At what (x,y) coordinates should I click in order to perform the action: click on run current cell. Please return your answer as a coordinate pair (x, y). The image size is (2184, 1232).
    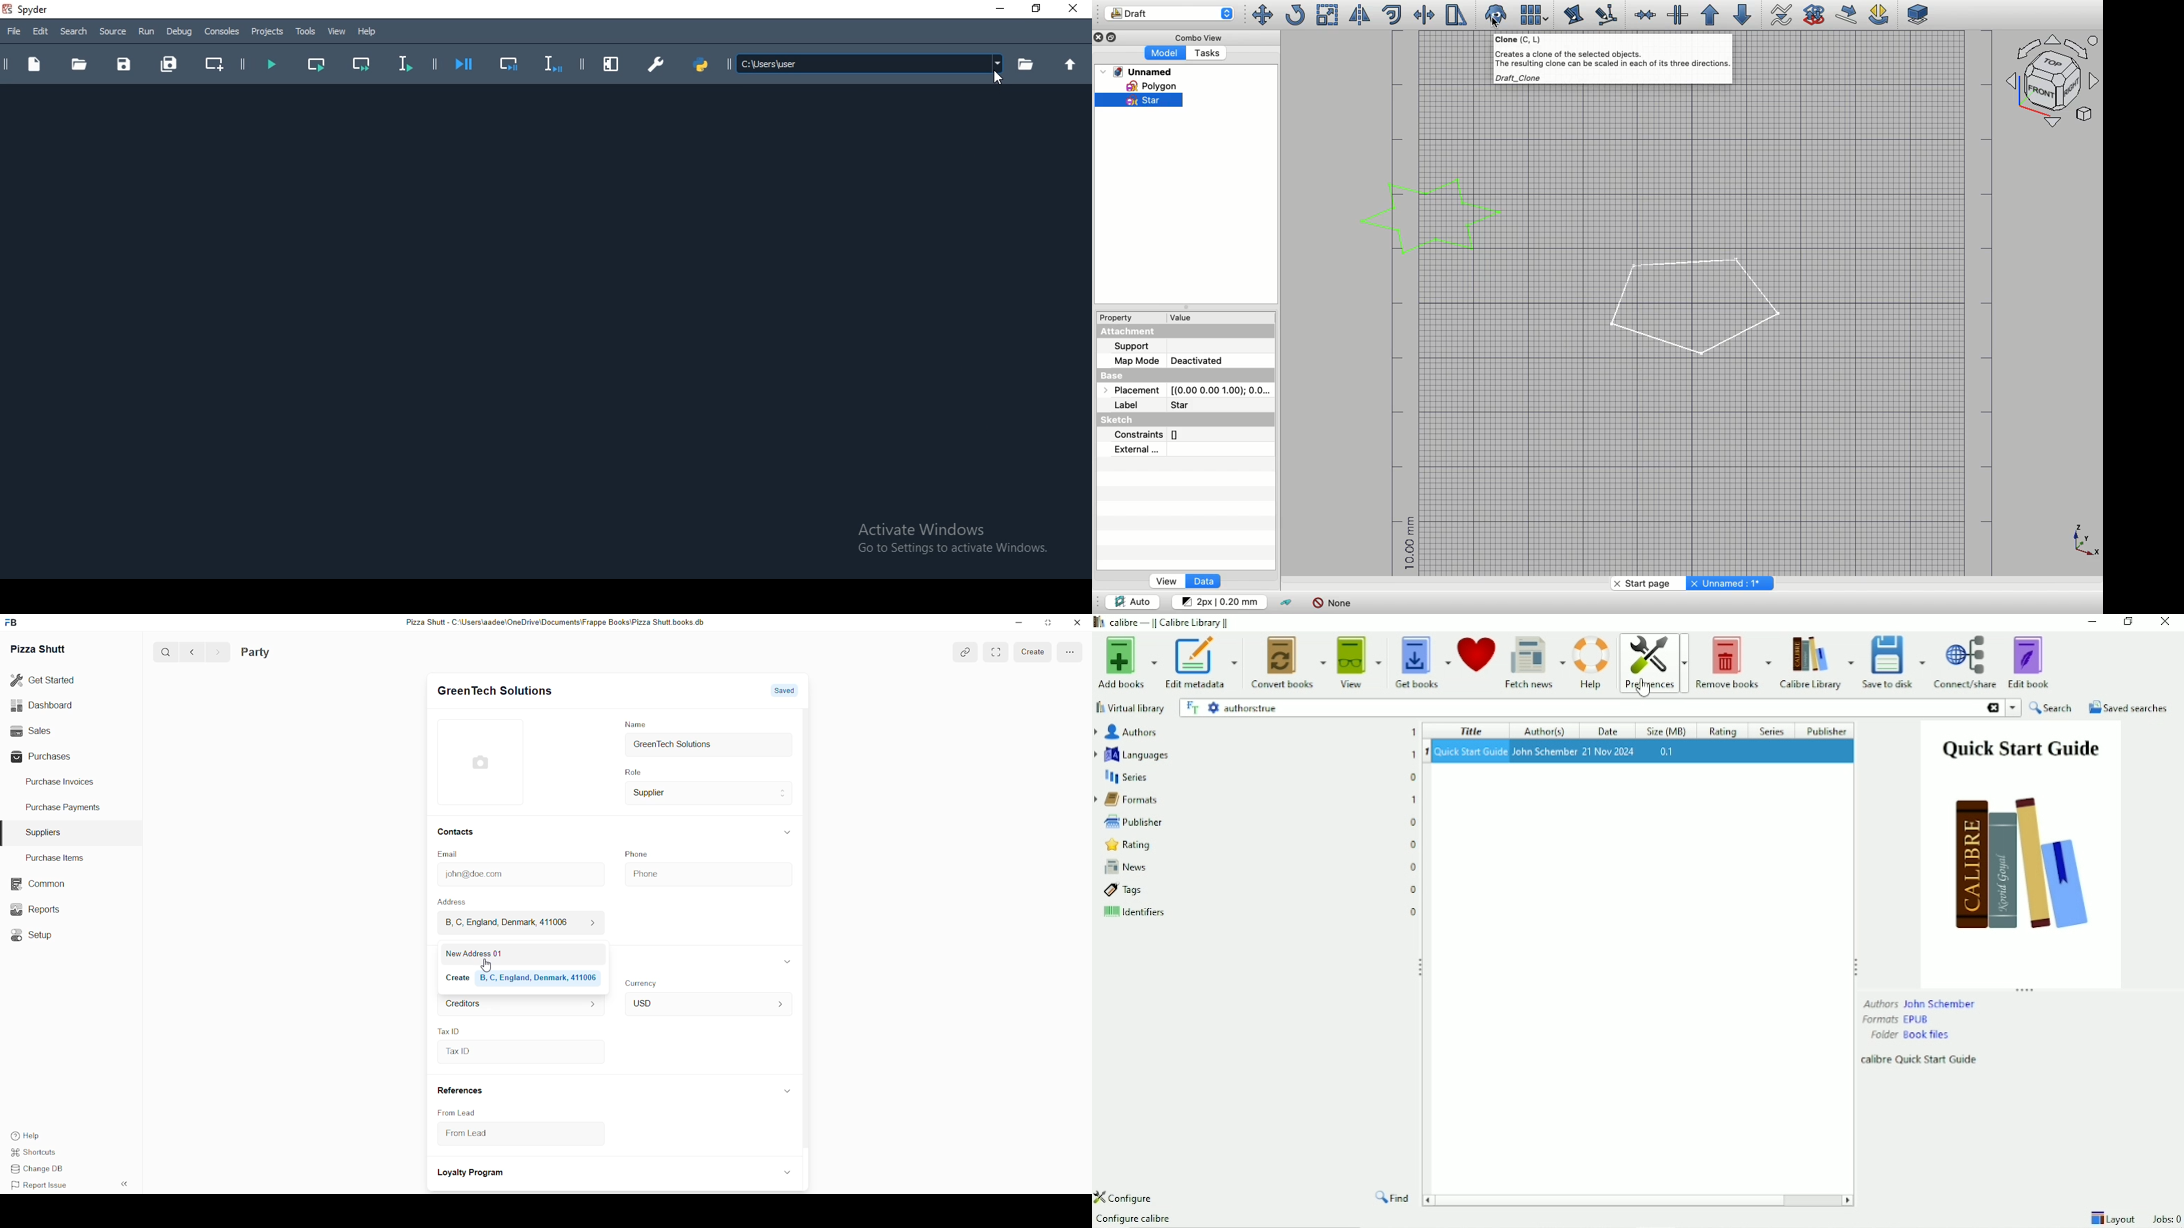
    Looking at the image, I should click on (315, 62).